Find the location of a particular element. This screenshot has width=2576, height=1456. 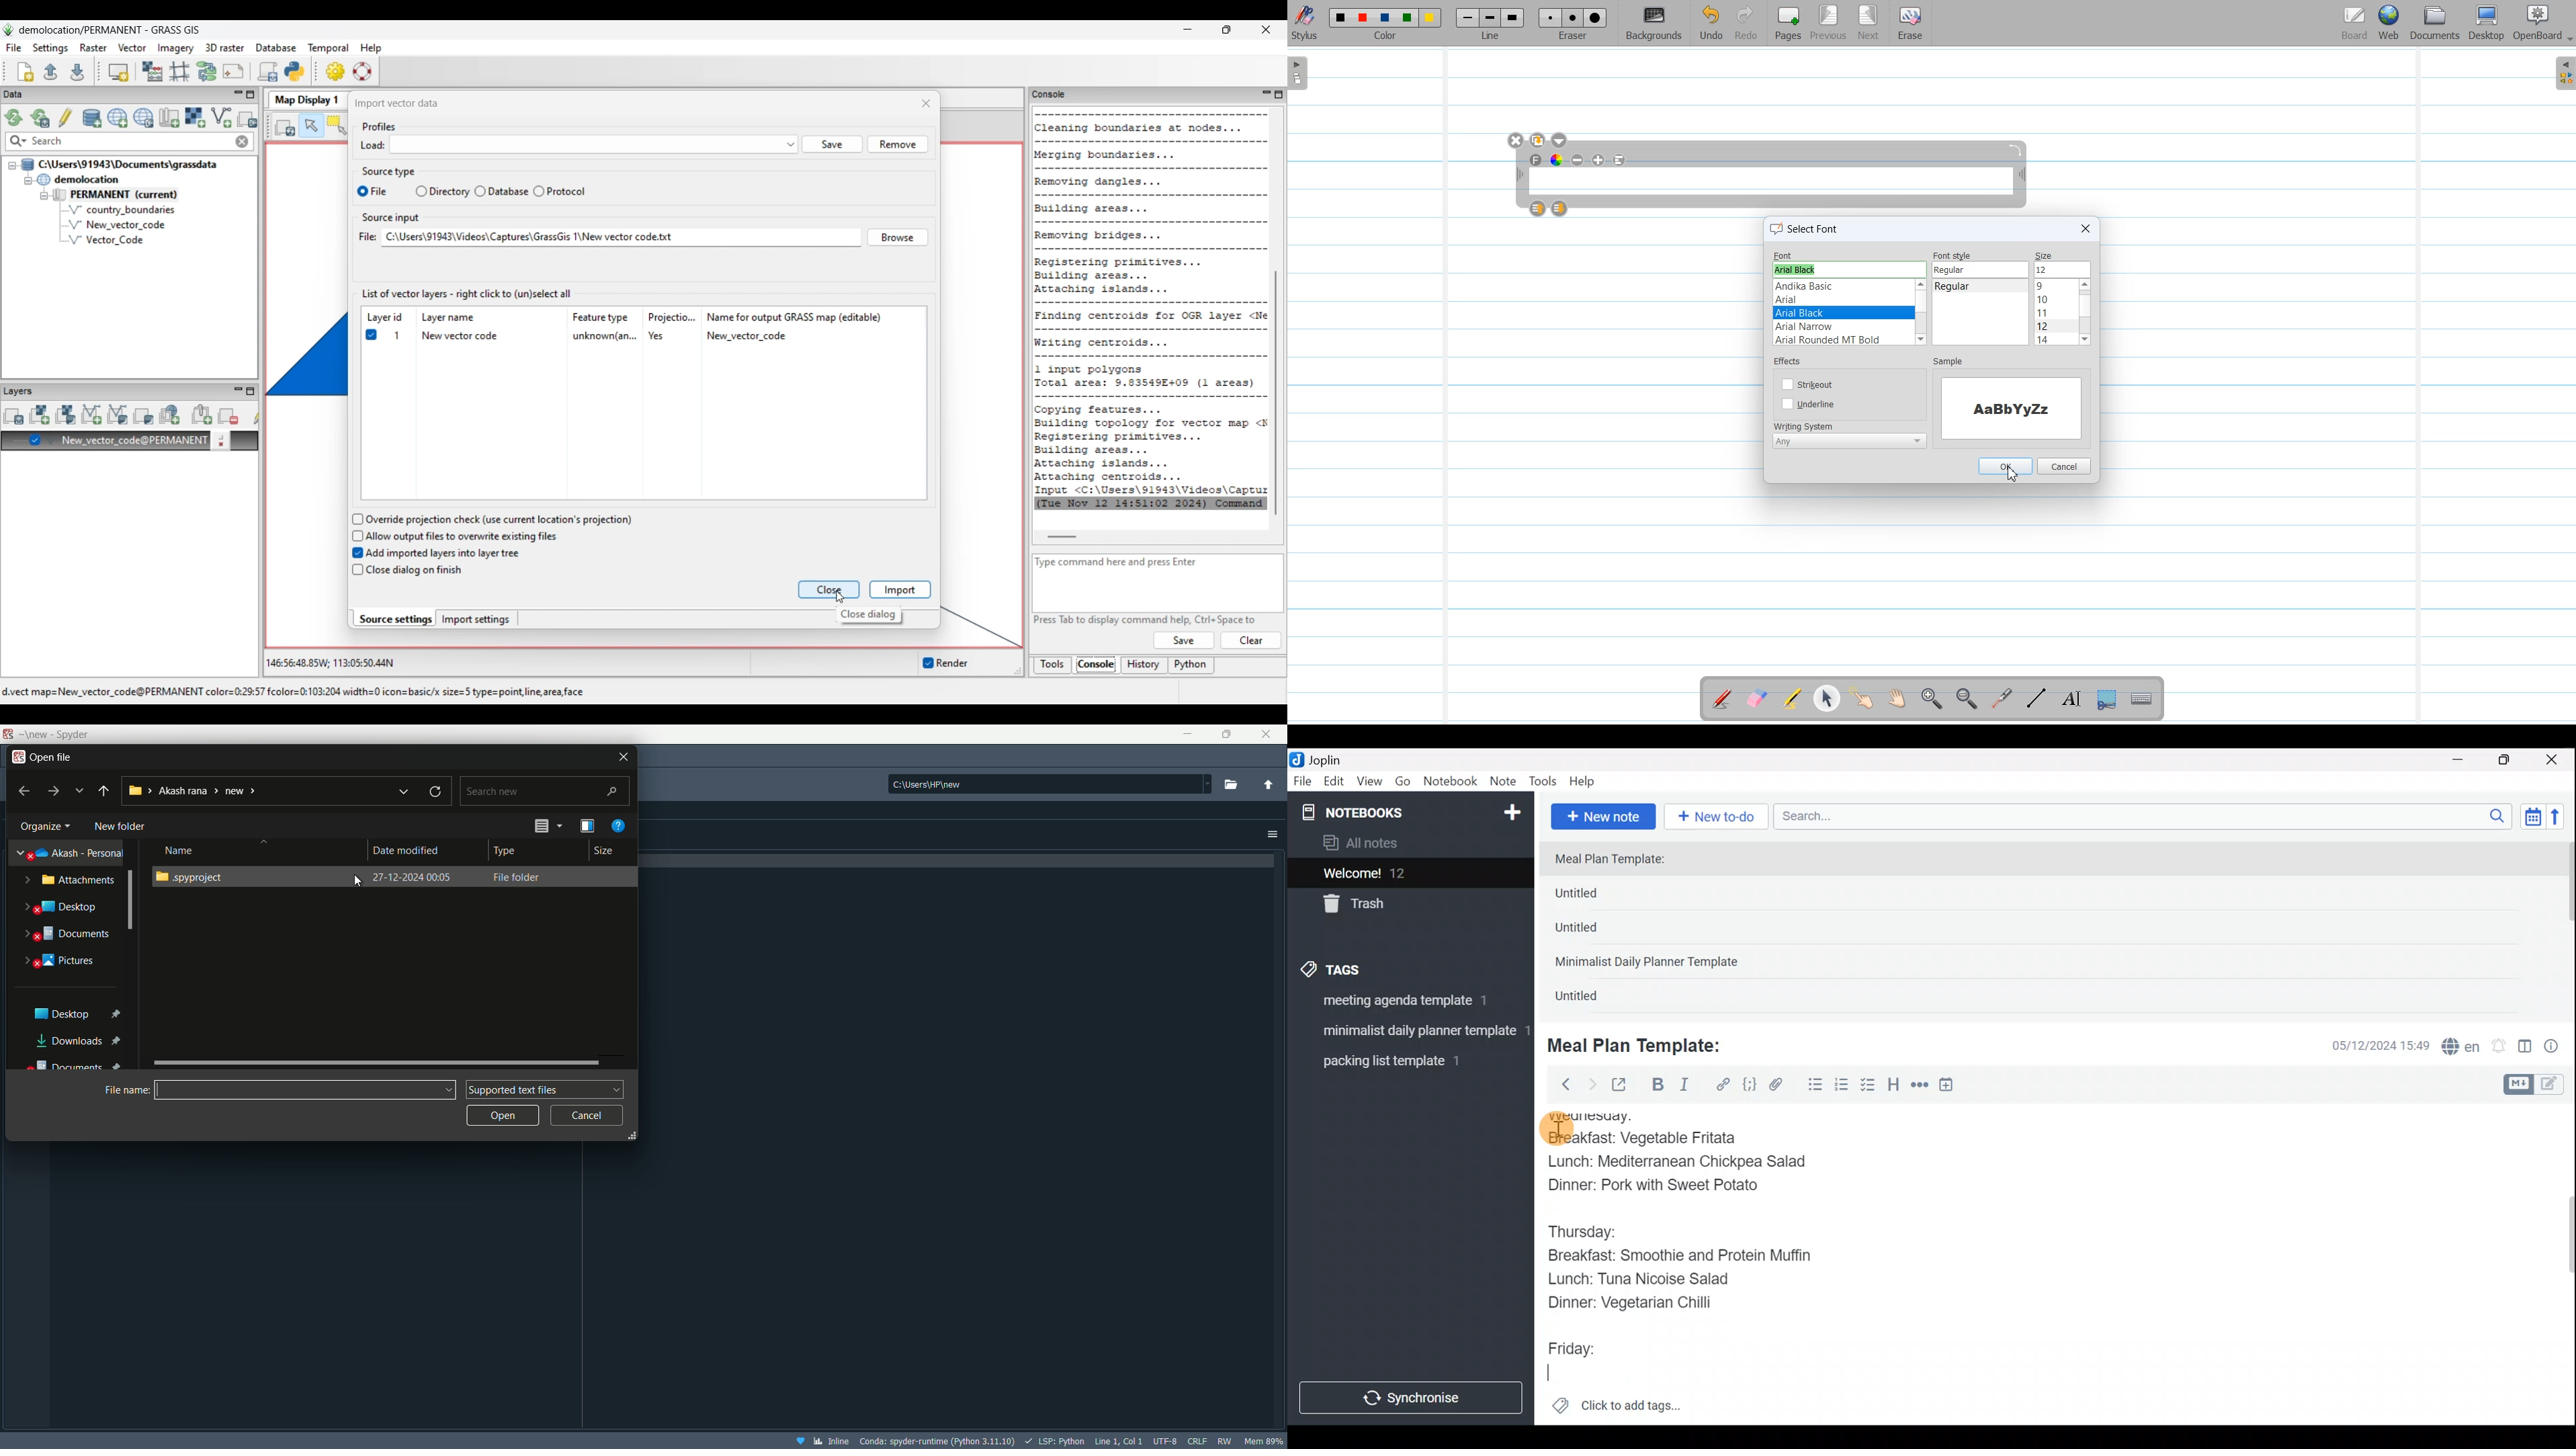

Tools is located at coordinates (1544, 782).